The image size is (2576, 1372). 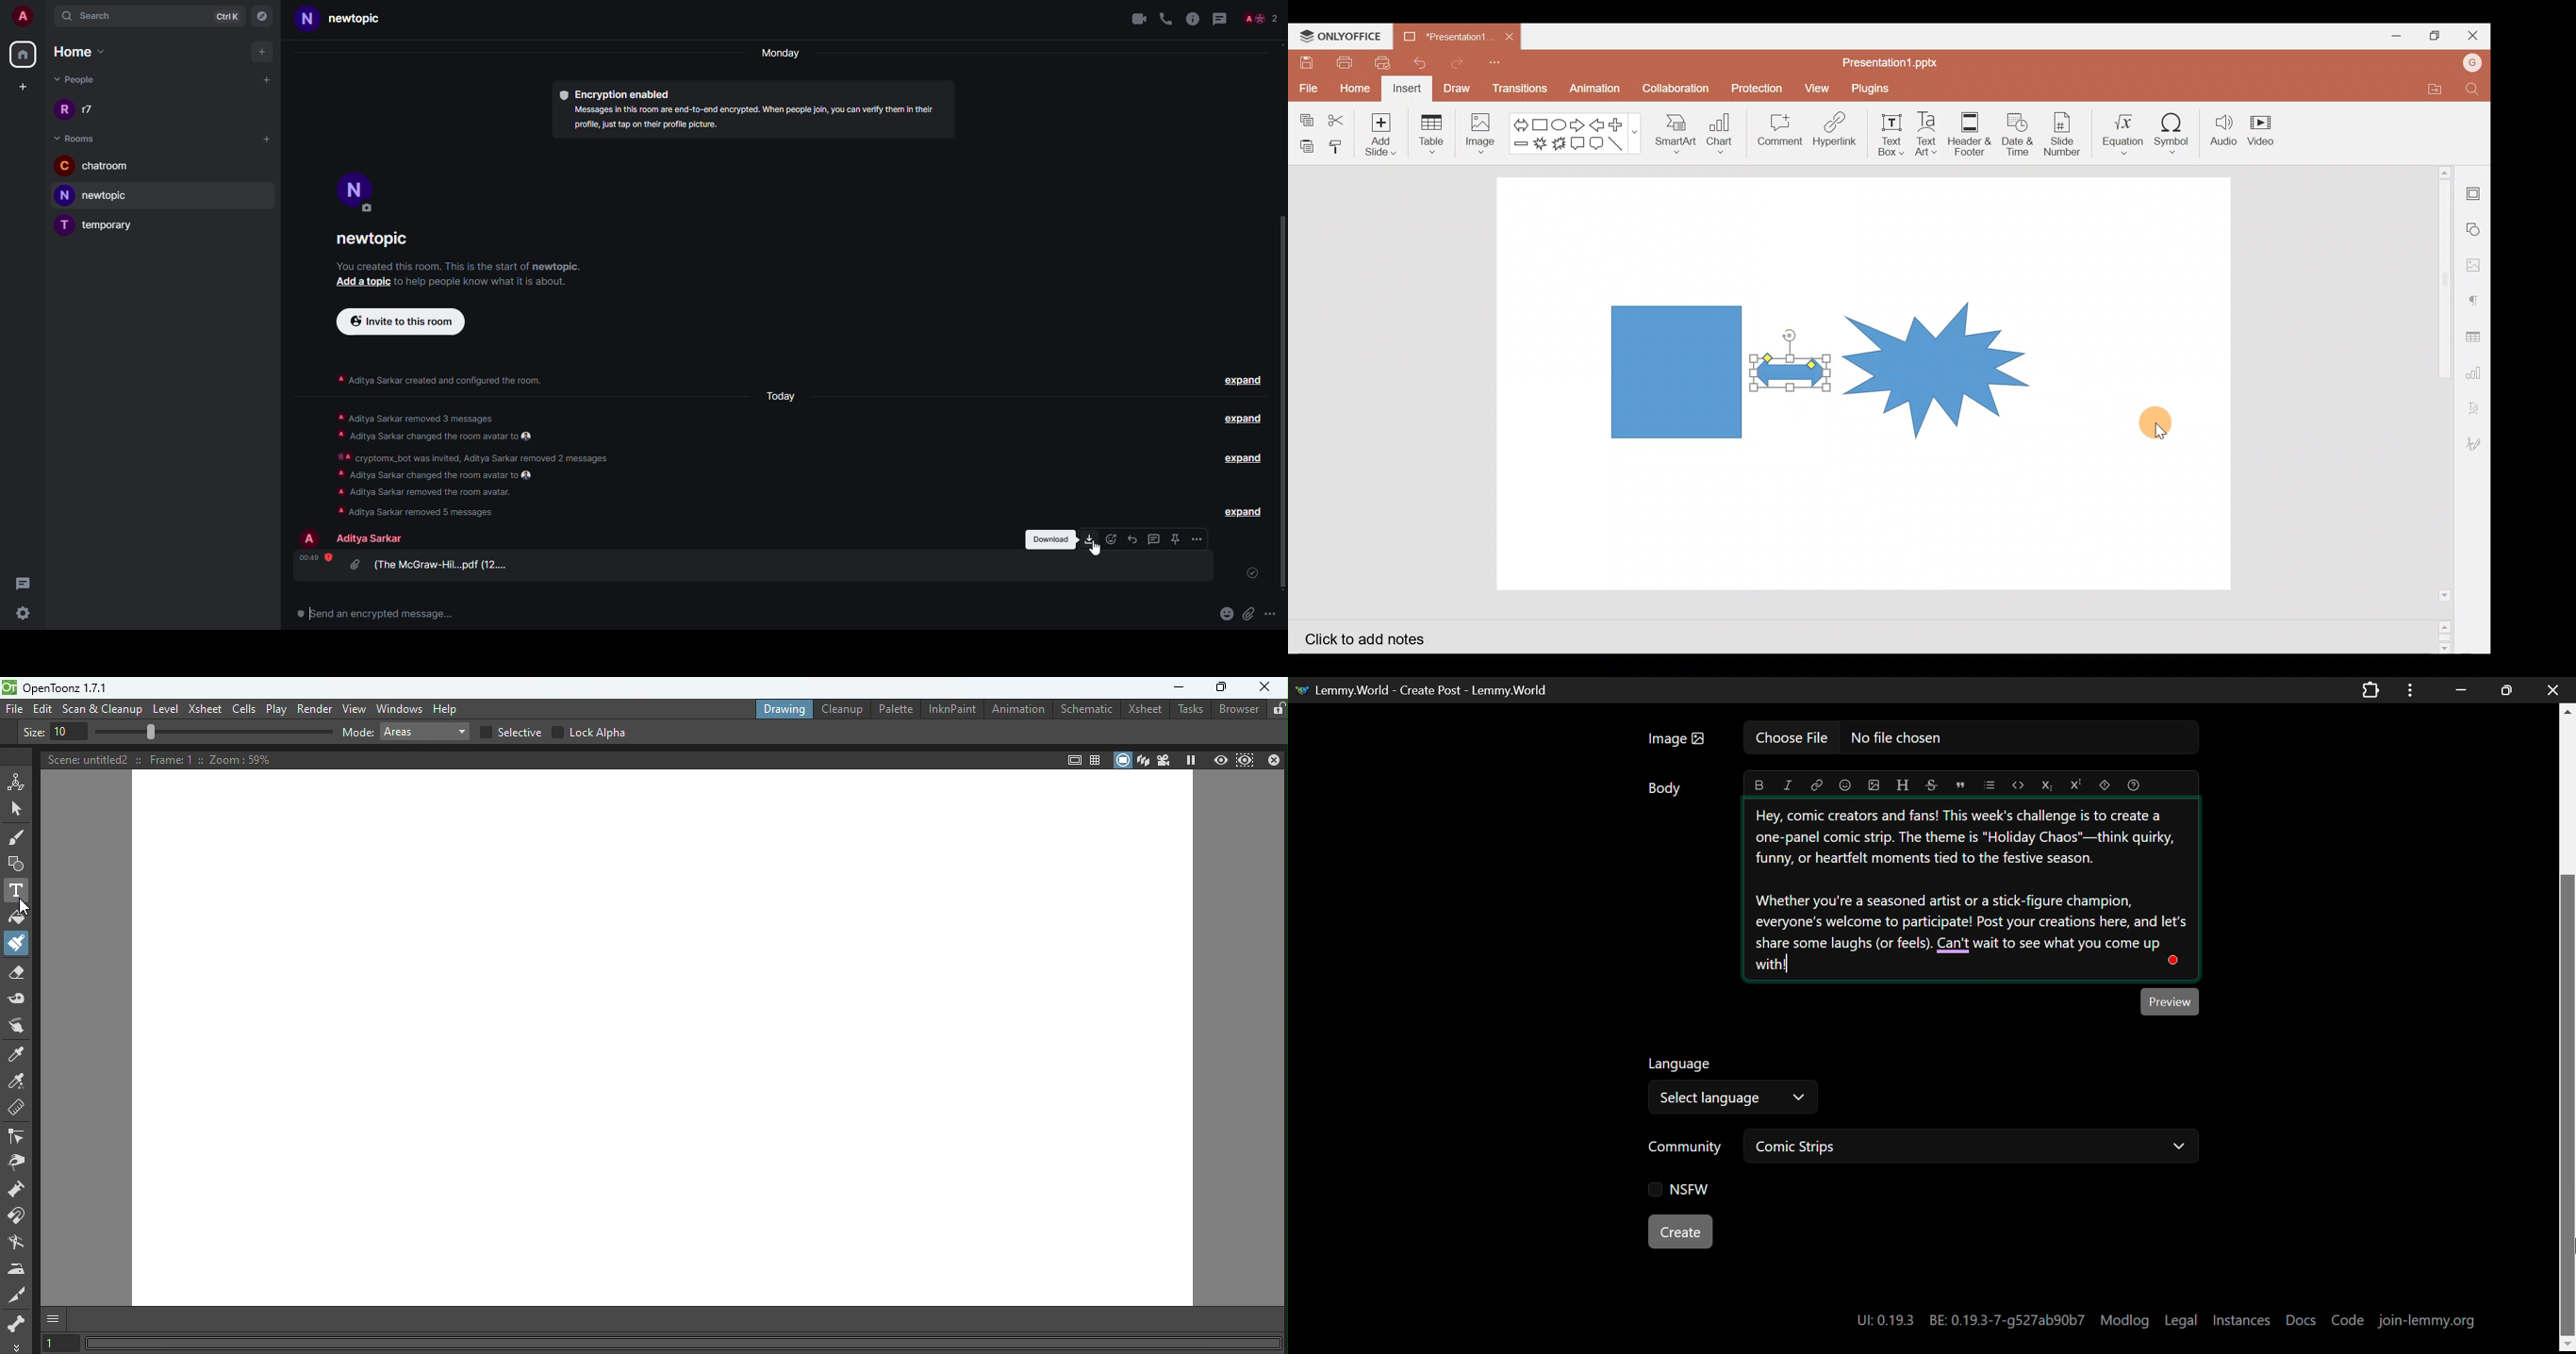 What do you see at coordinates (459, 264) in the screenshot?
I see `info` at bounding box center [459, 264].